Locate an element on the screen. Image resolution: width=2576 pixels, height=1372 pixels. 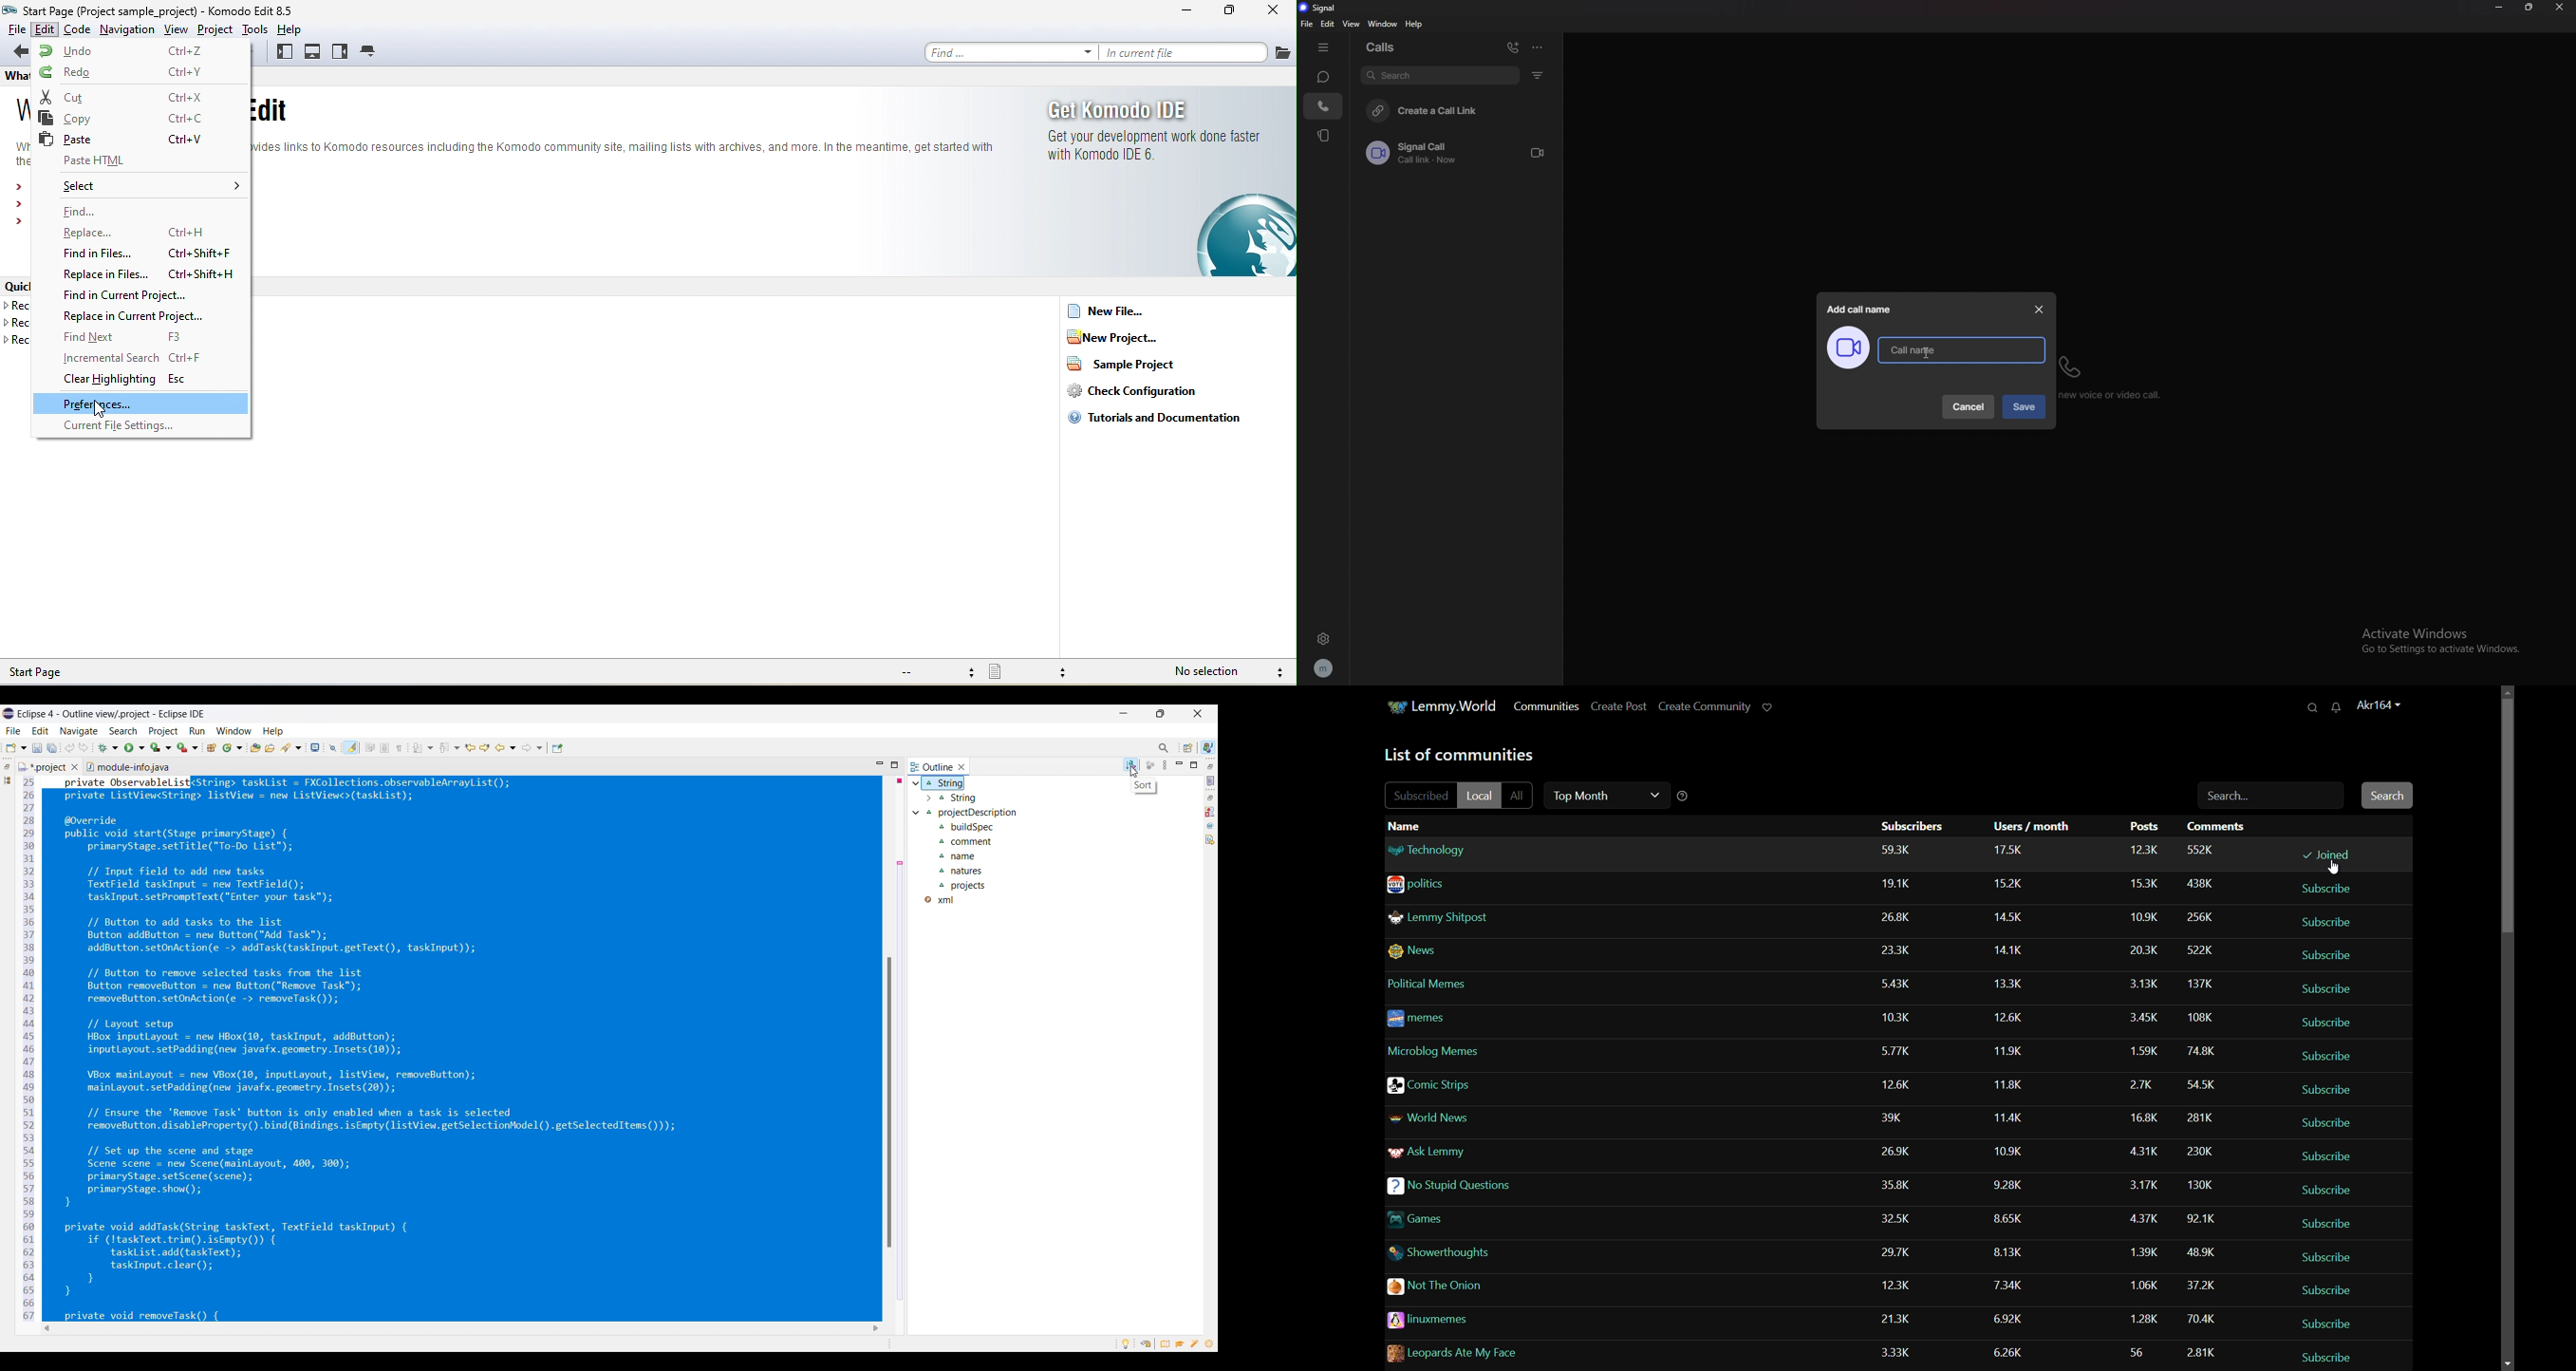
tools is located at coordinates (255, 28).